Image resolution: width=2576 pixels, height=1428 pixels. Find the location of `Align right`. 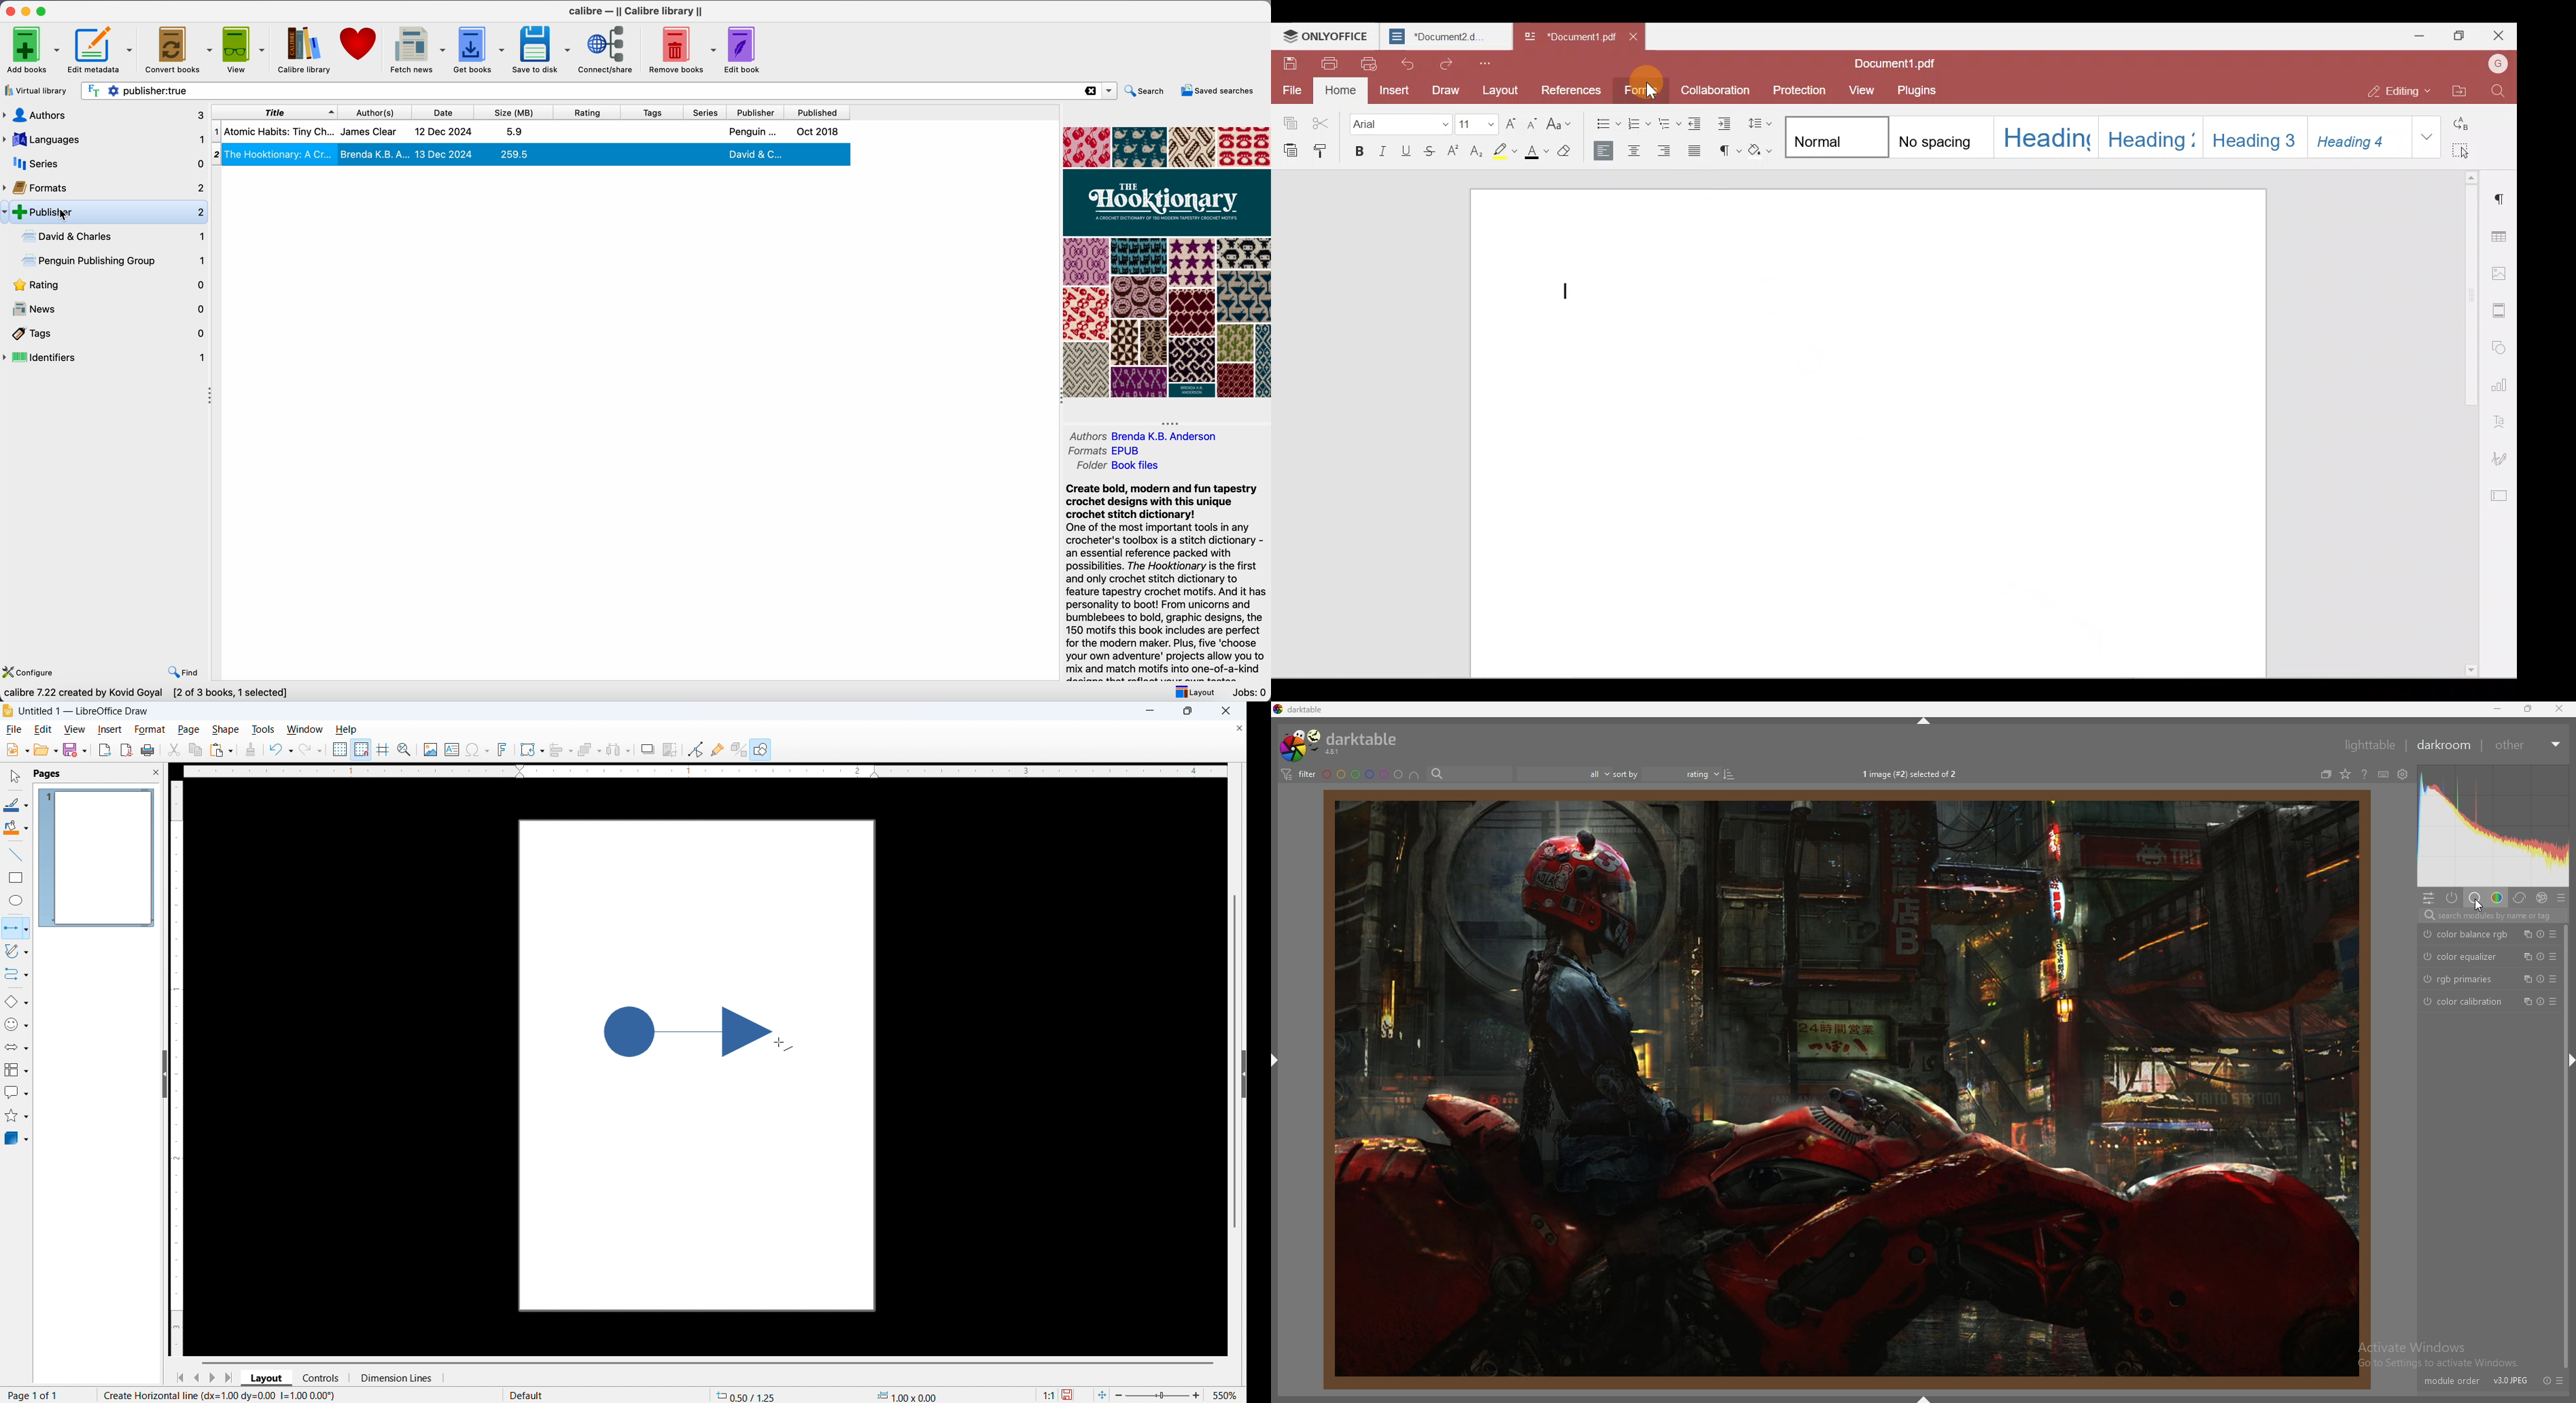

Align right is located at coordinates (1666, 149).